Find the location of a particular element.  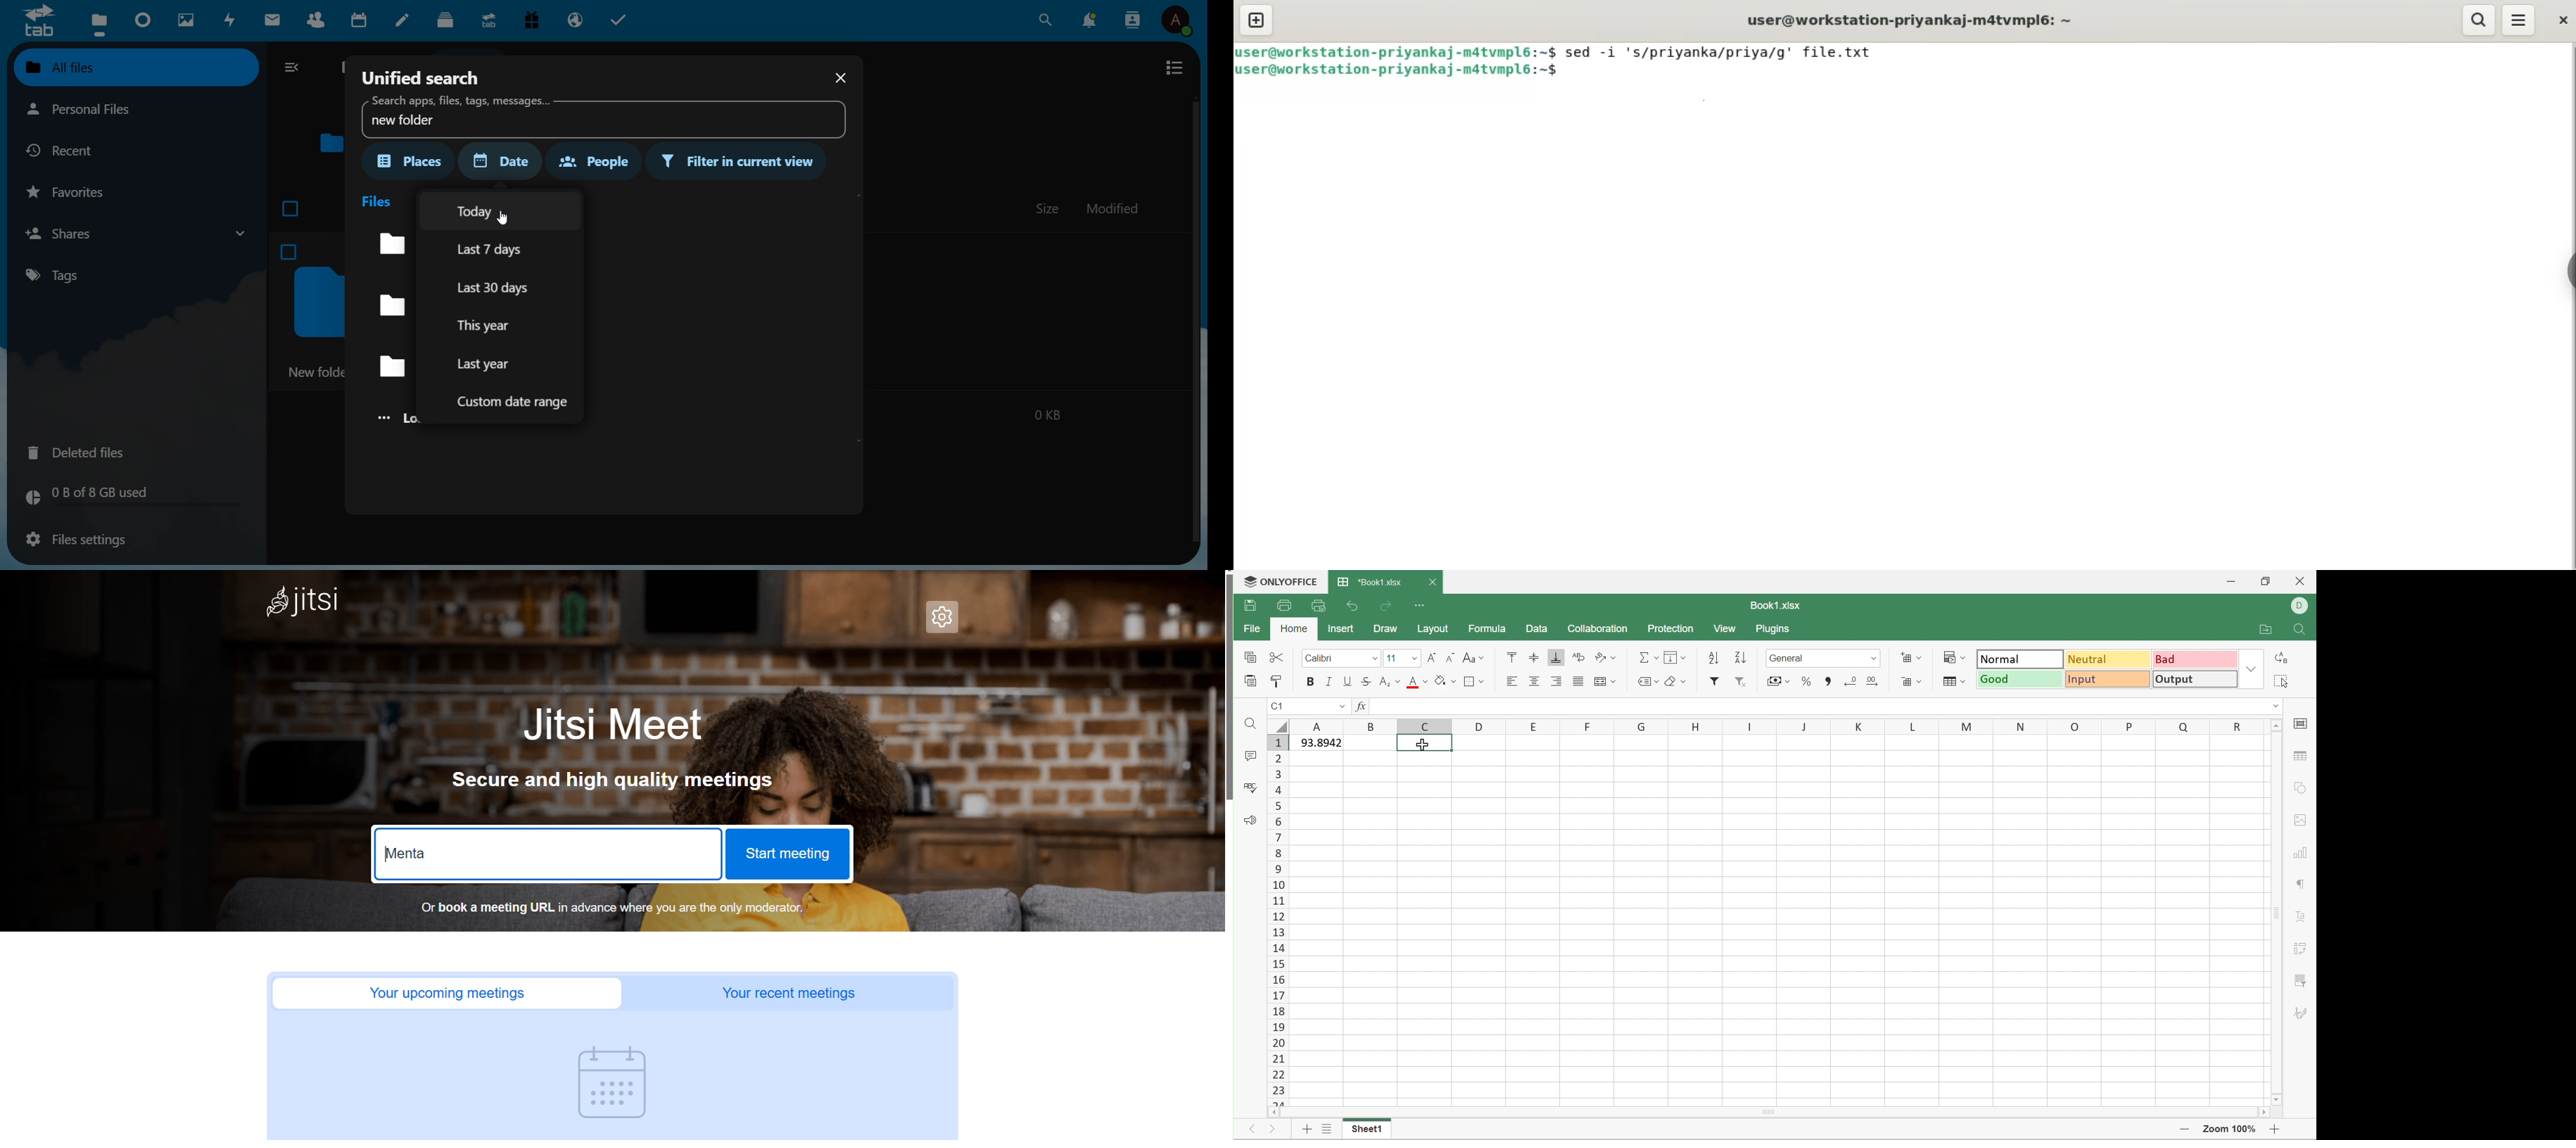

File is located at coordinates (1251, 628).